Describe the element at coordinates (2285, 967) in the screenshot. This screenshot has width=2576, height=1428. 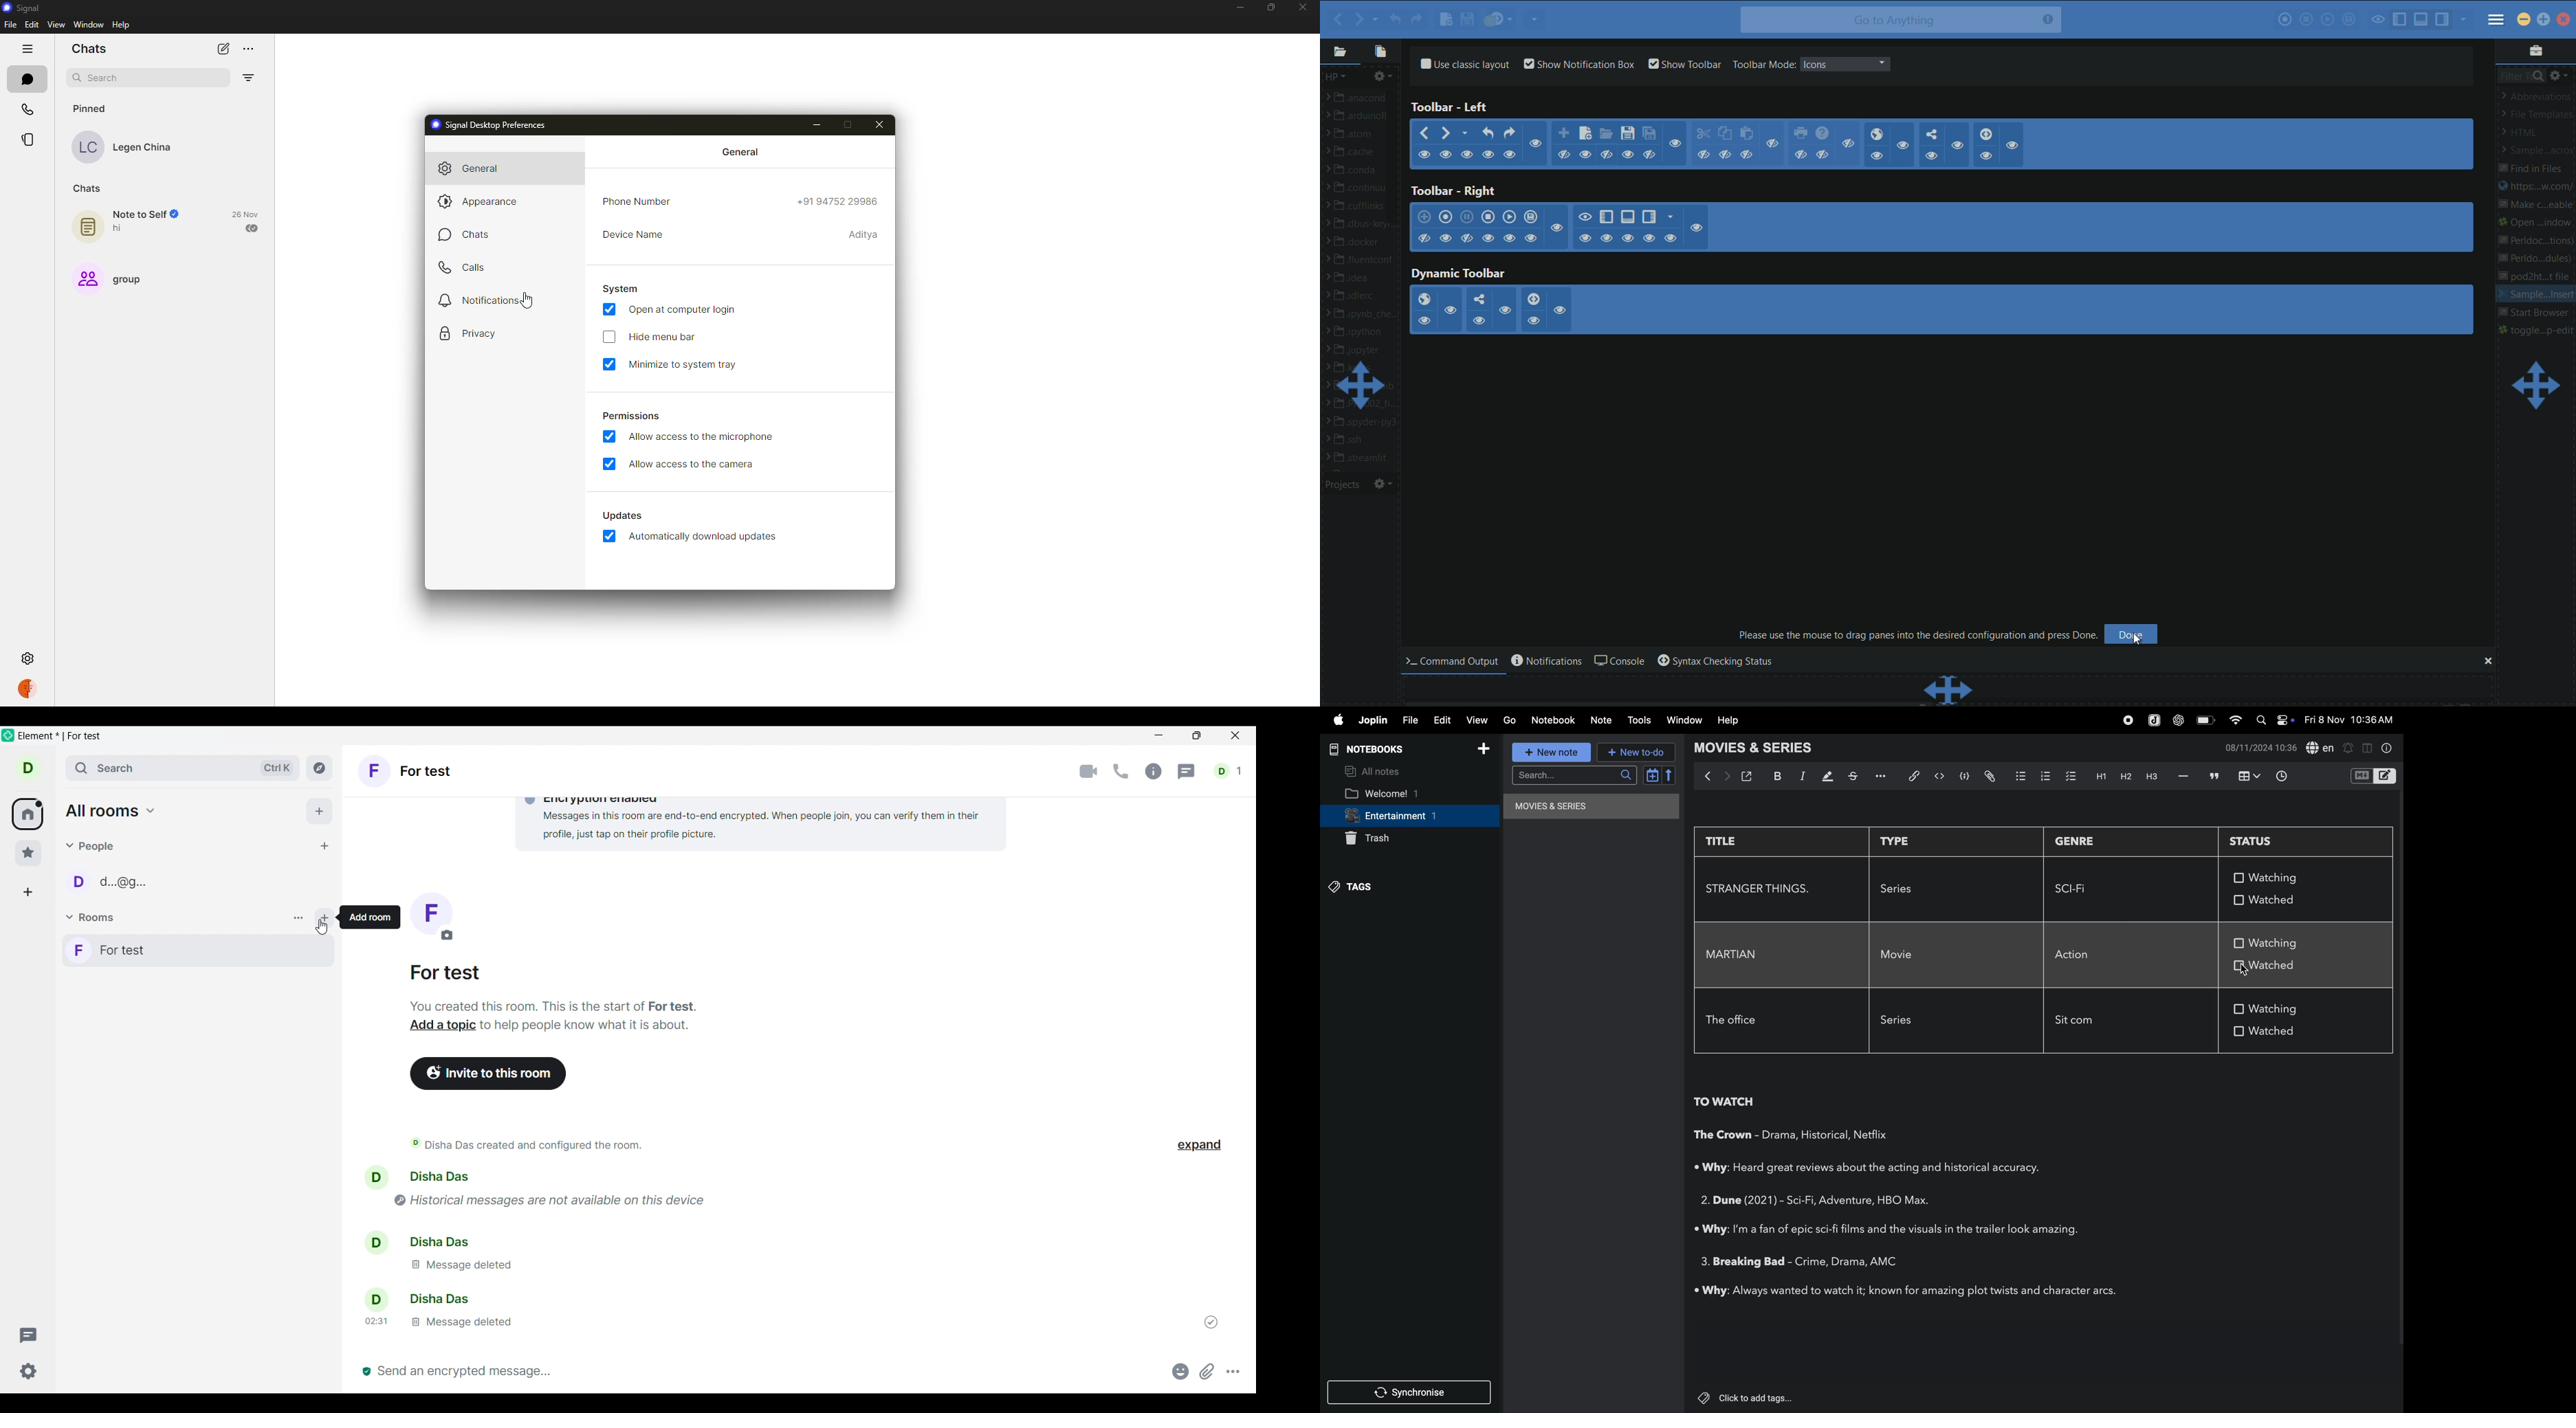
I see `watched` at that location.